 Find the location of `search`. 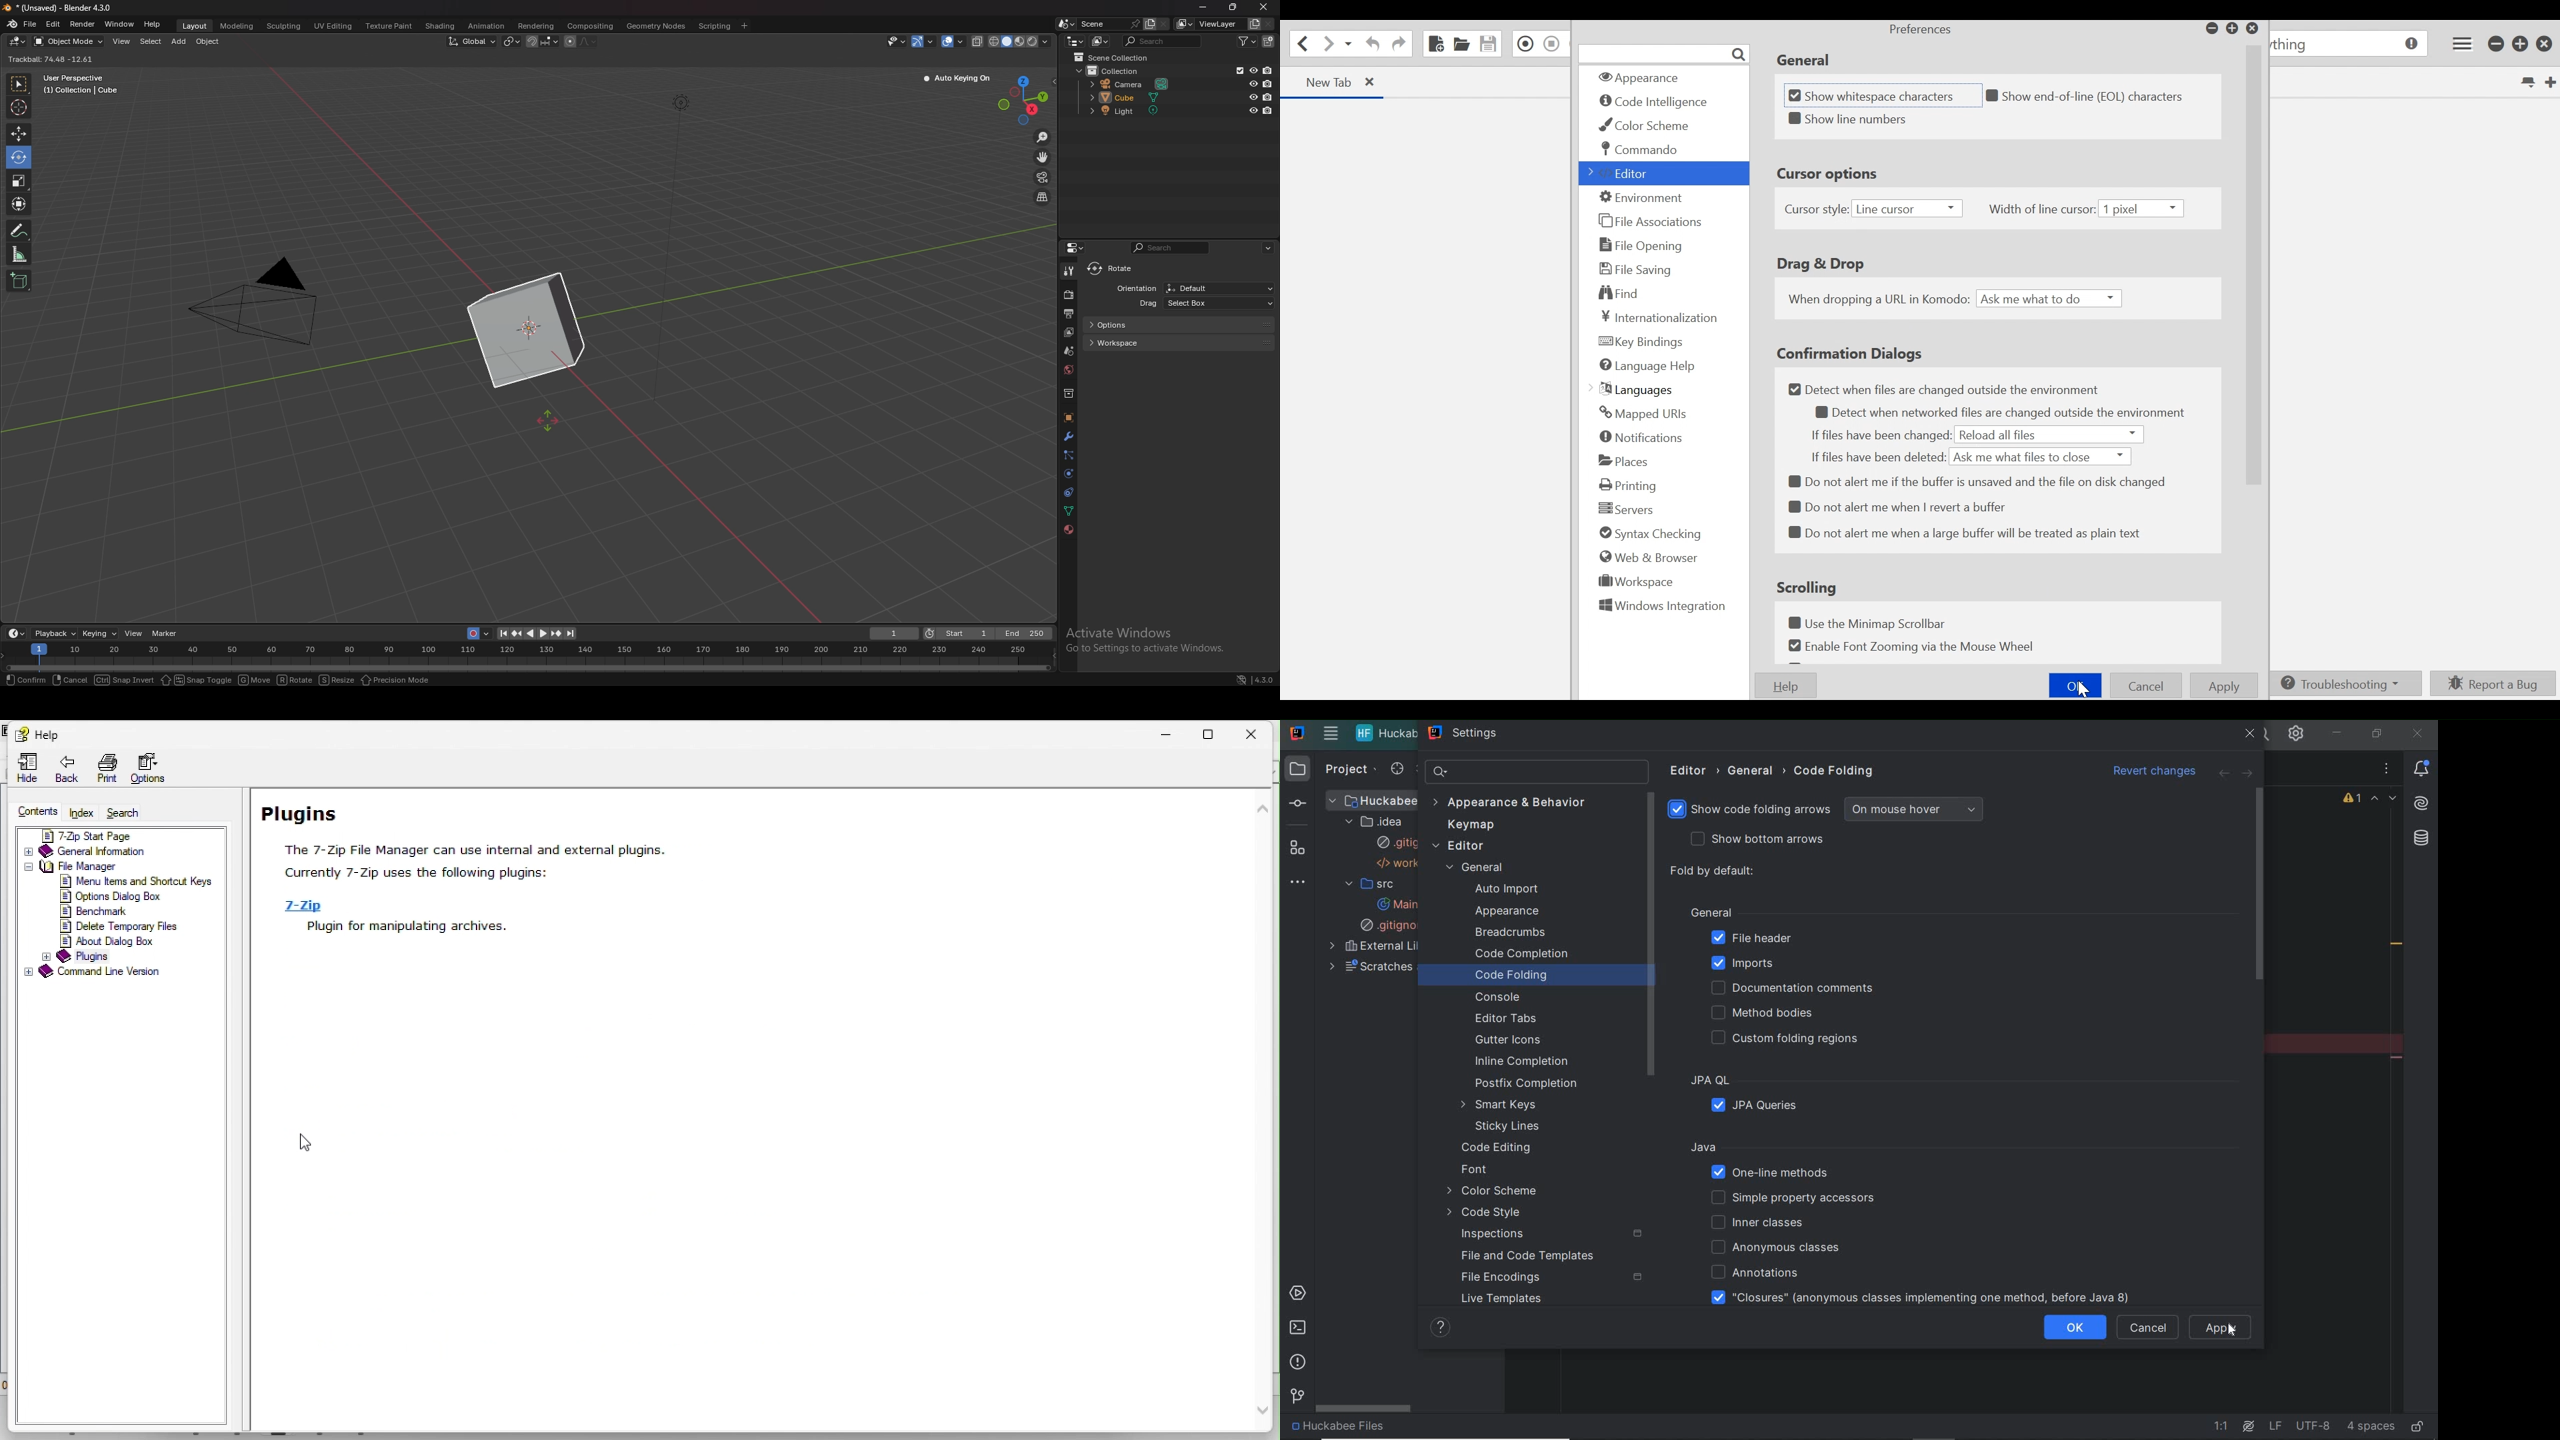

search is located at coordinates (125, 811).